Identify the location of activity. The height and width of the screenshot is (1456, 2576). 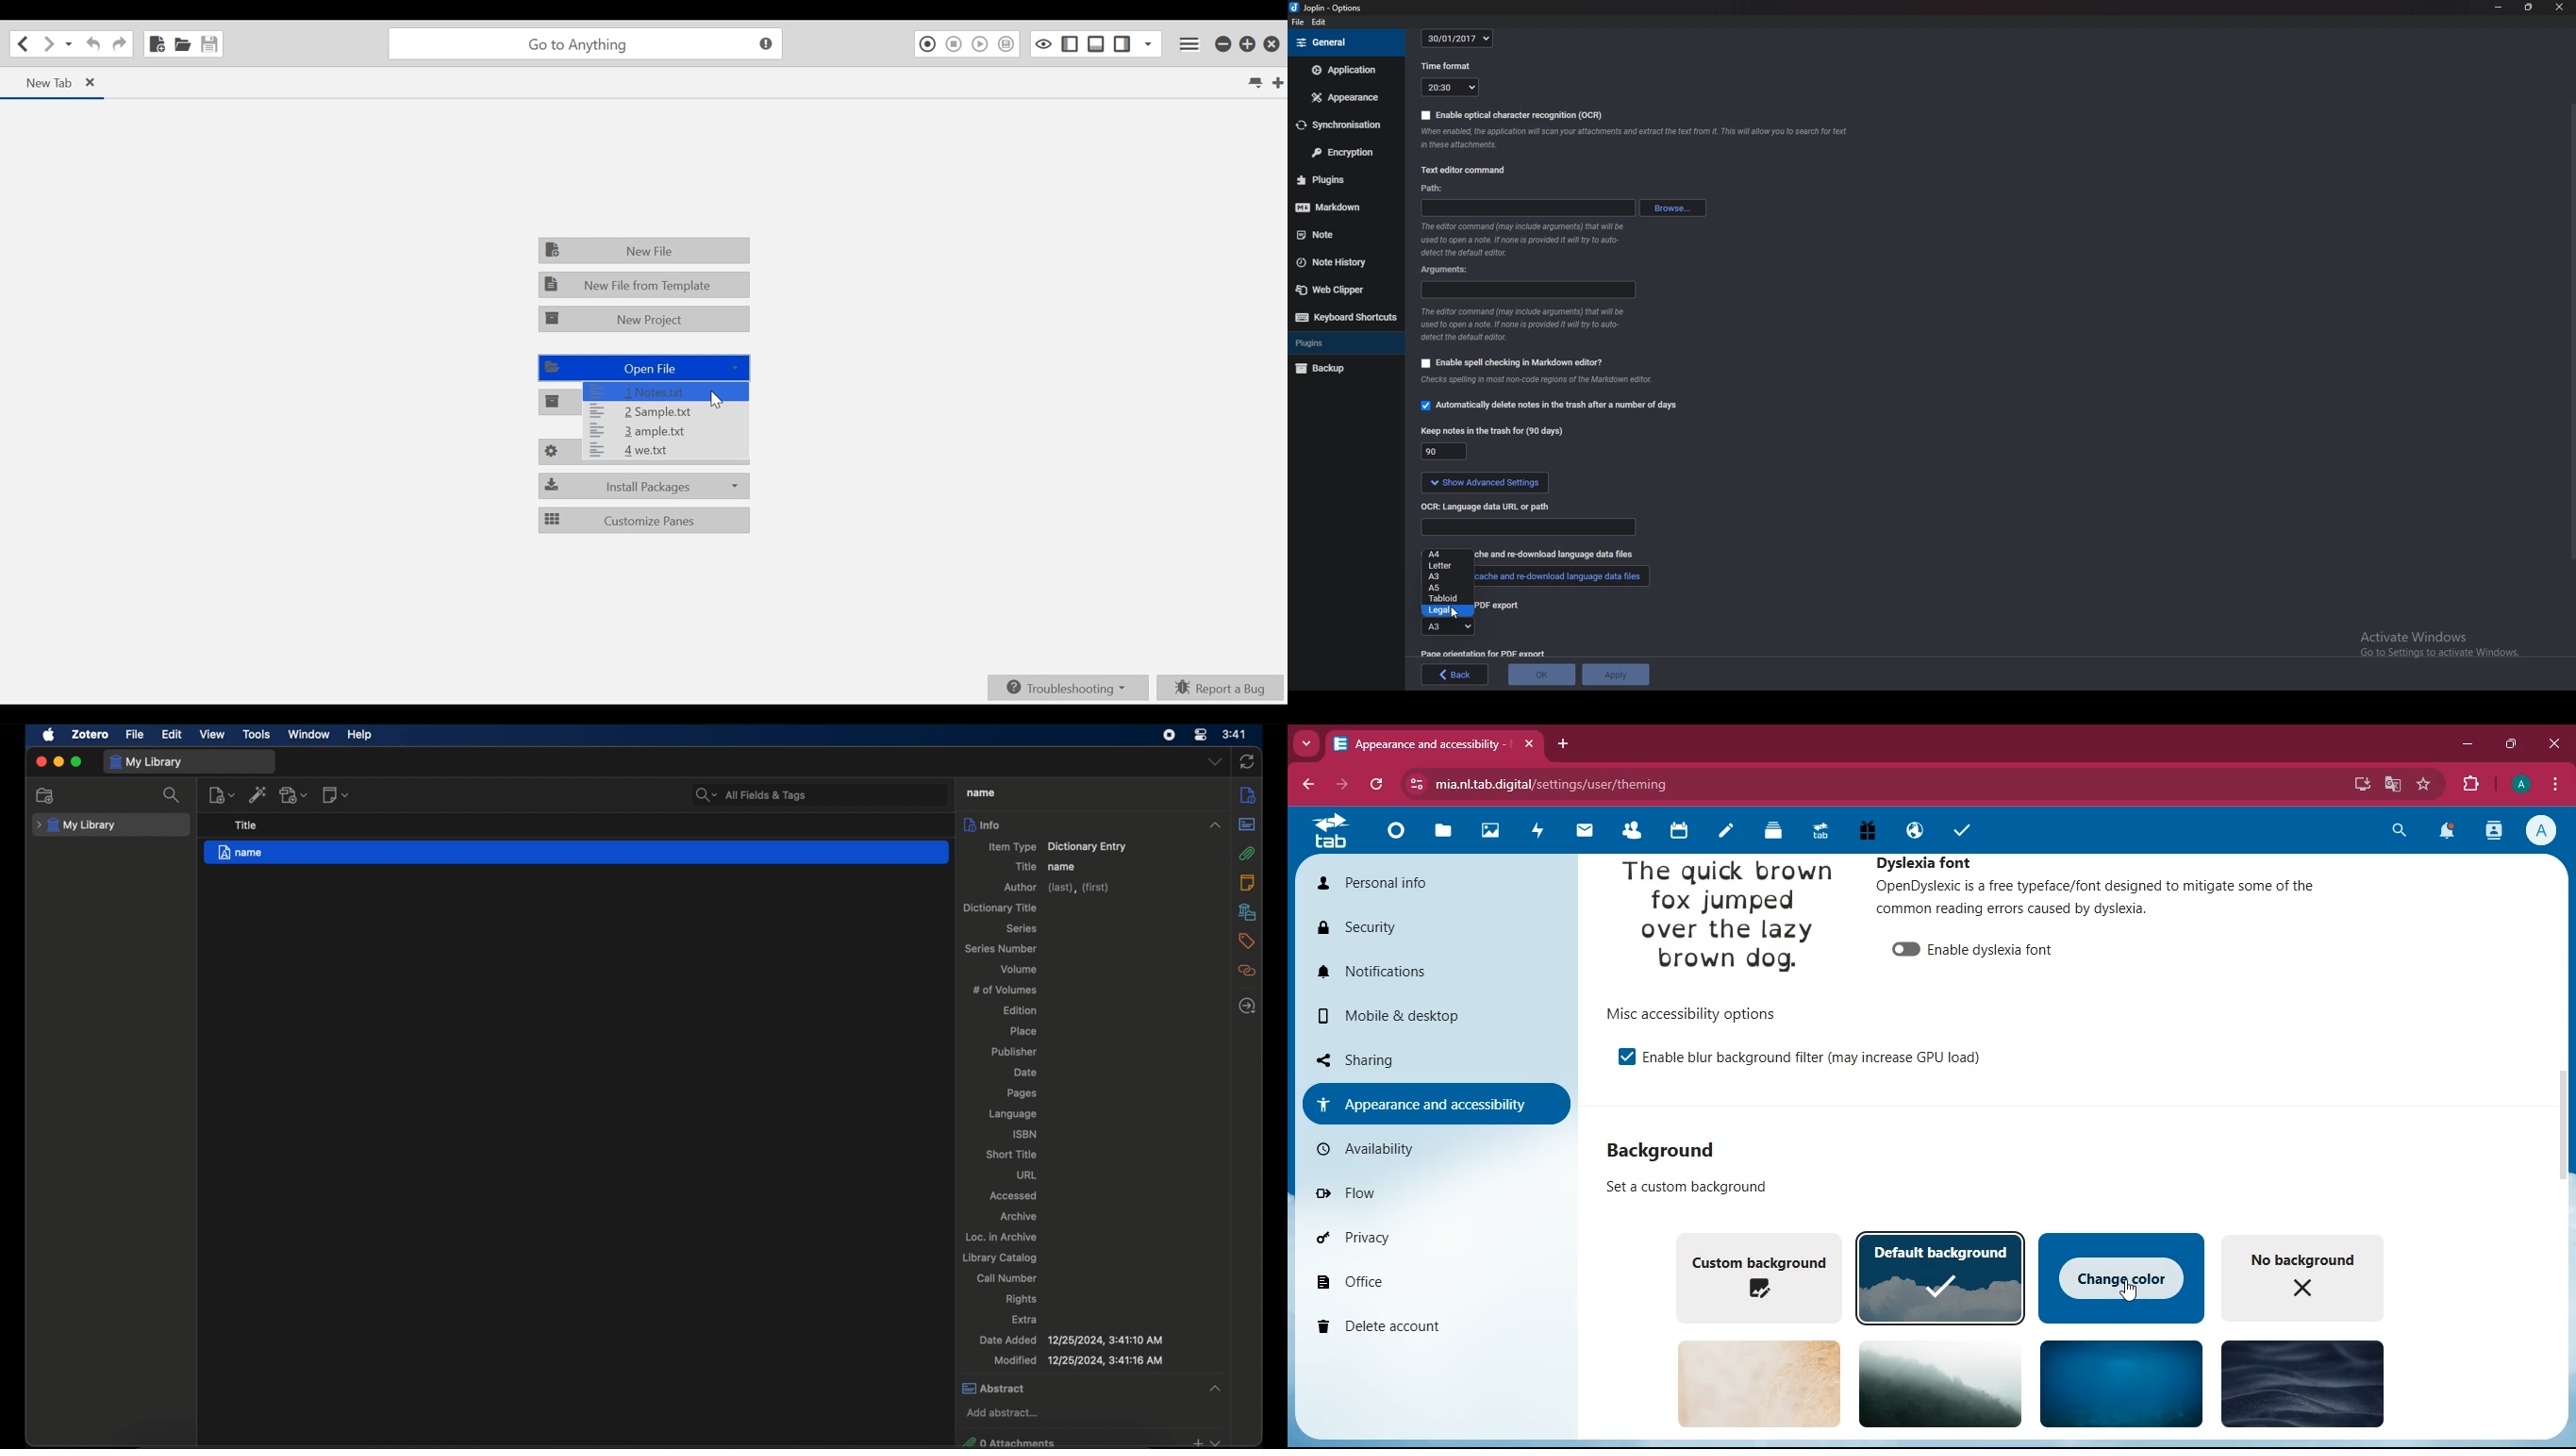
(2496, 830).